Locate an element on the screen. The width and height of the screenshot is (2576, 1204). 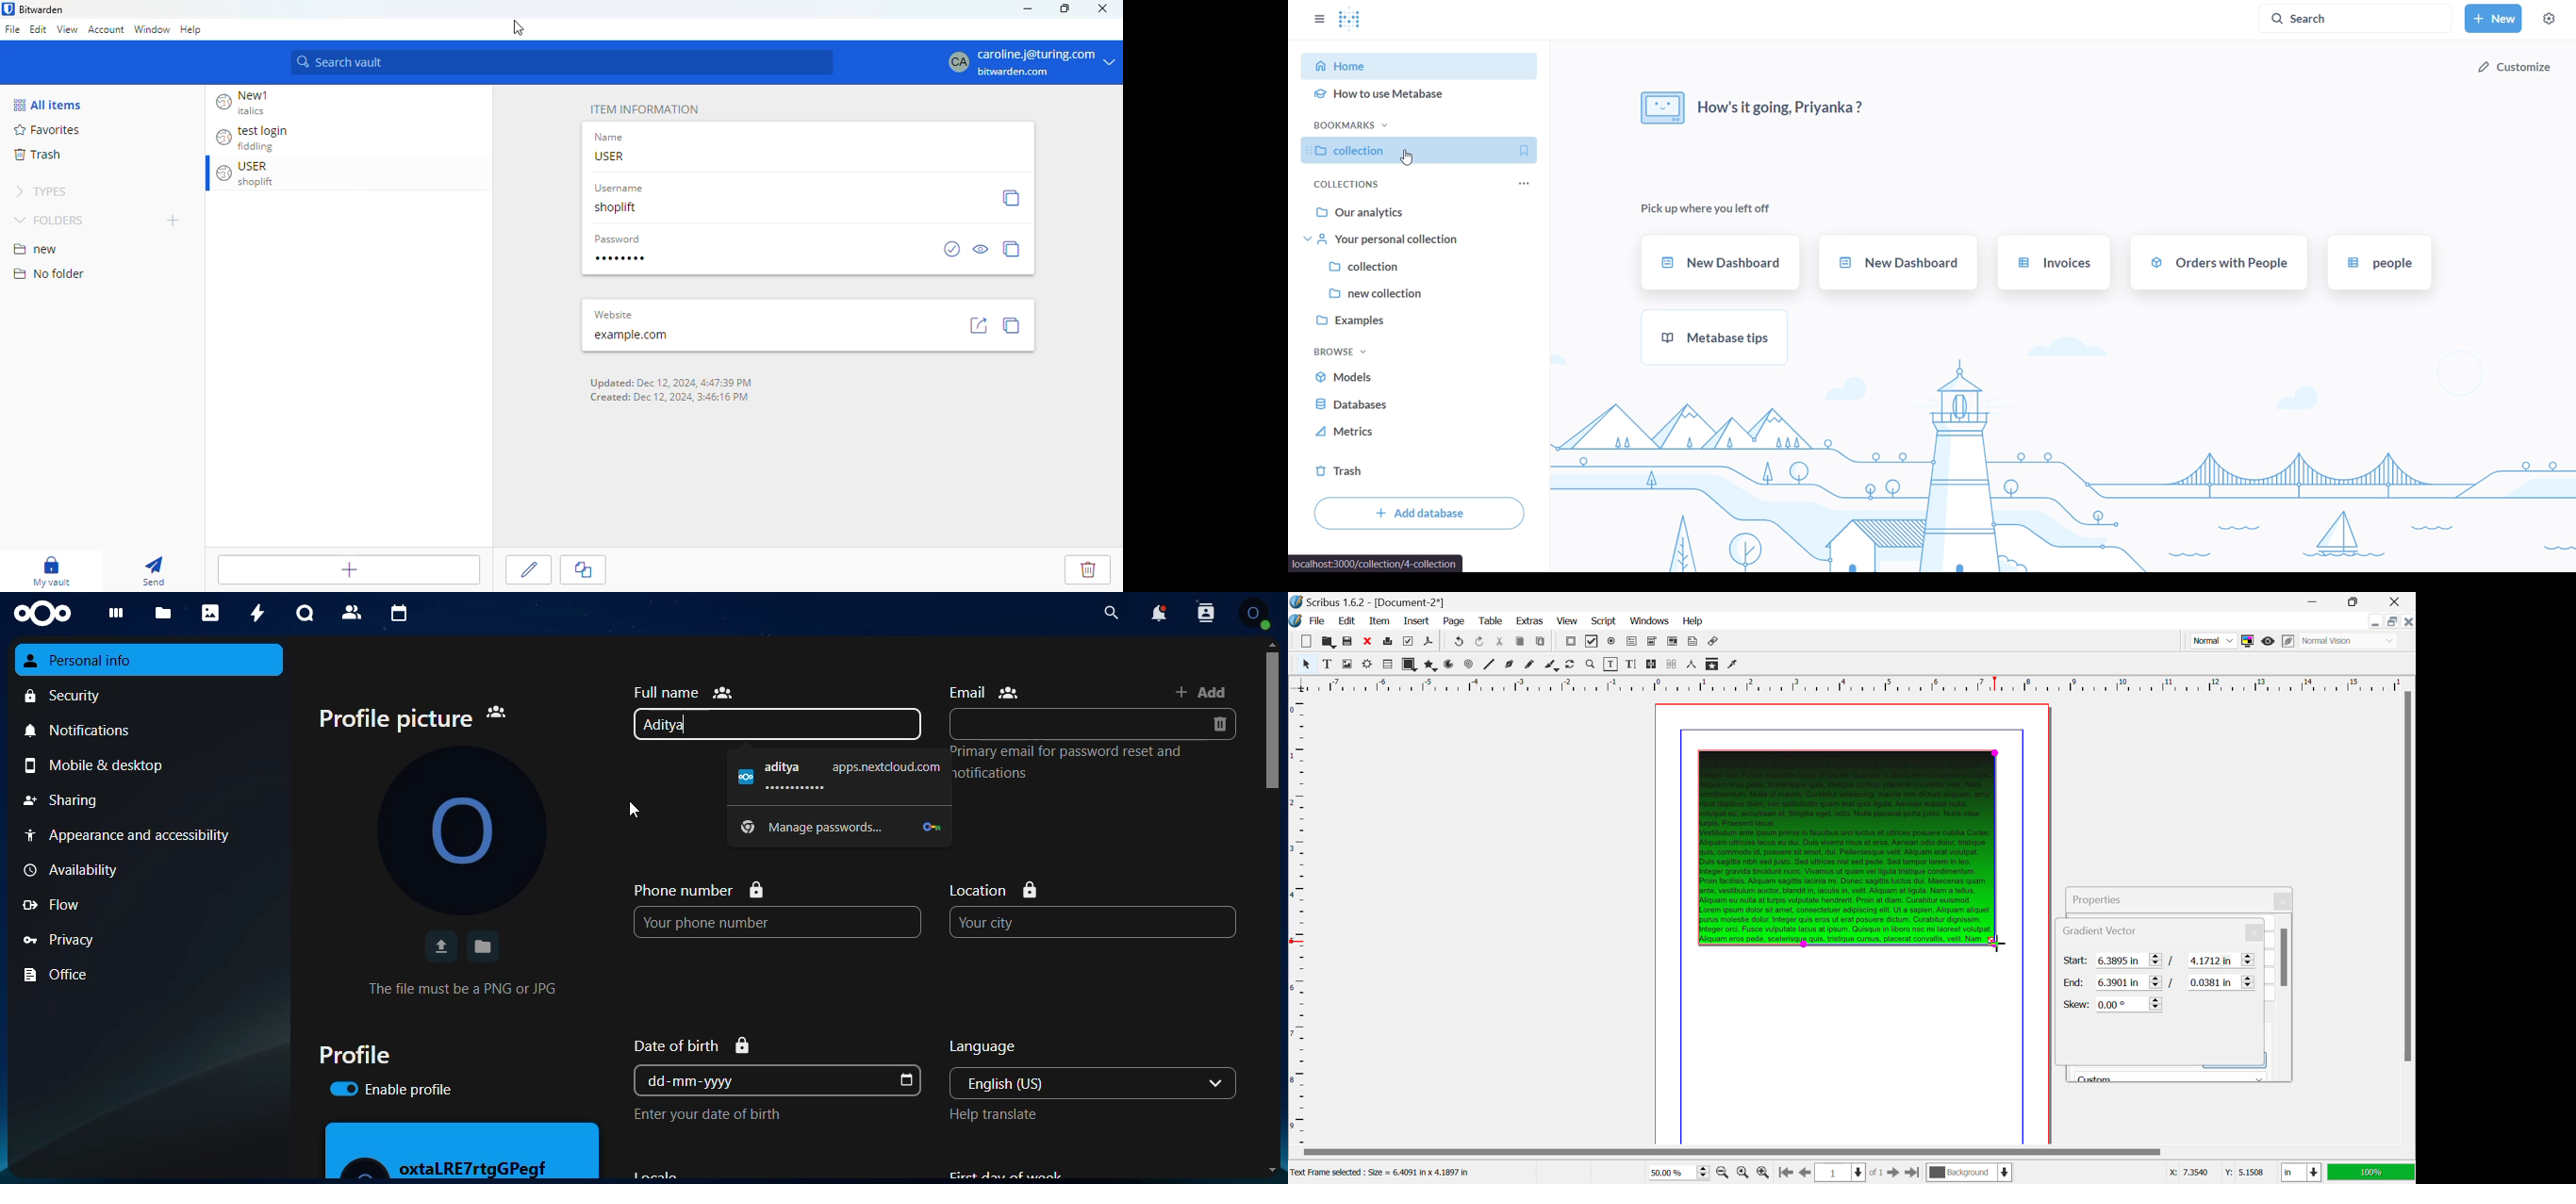
example.com is located at coordinates (630, 335).